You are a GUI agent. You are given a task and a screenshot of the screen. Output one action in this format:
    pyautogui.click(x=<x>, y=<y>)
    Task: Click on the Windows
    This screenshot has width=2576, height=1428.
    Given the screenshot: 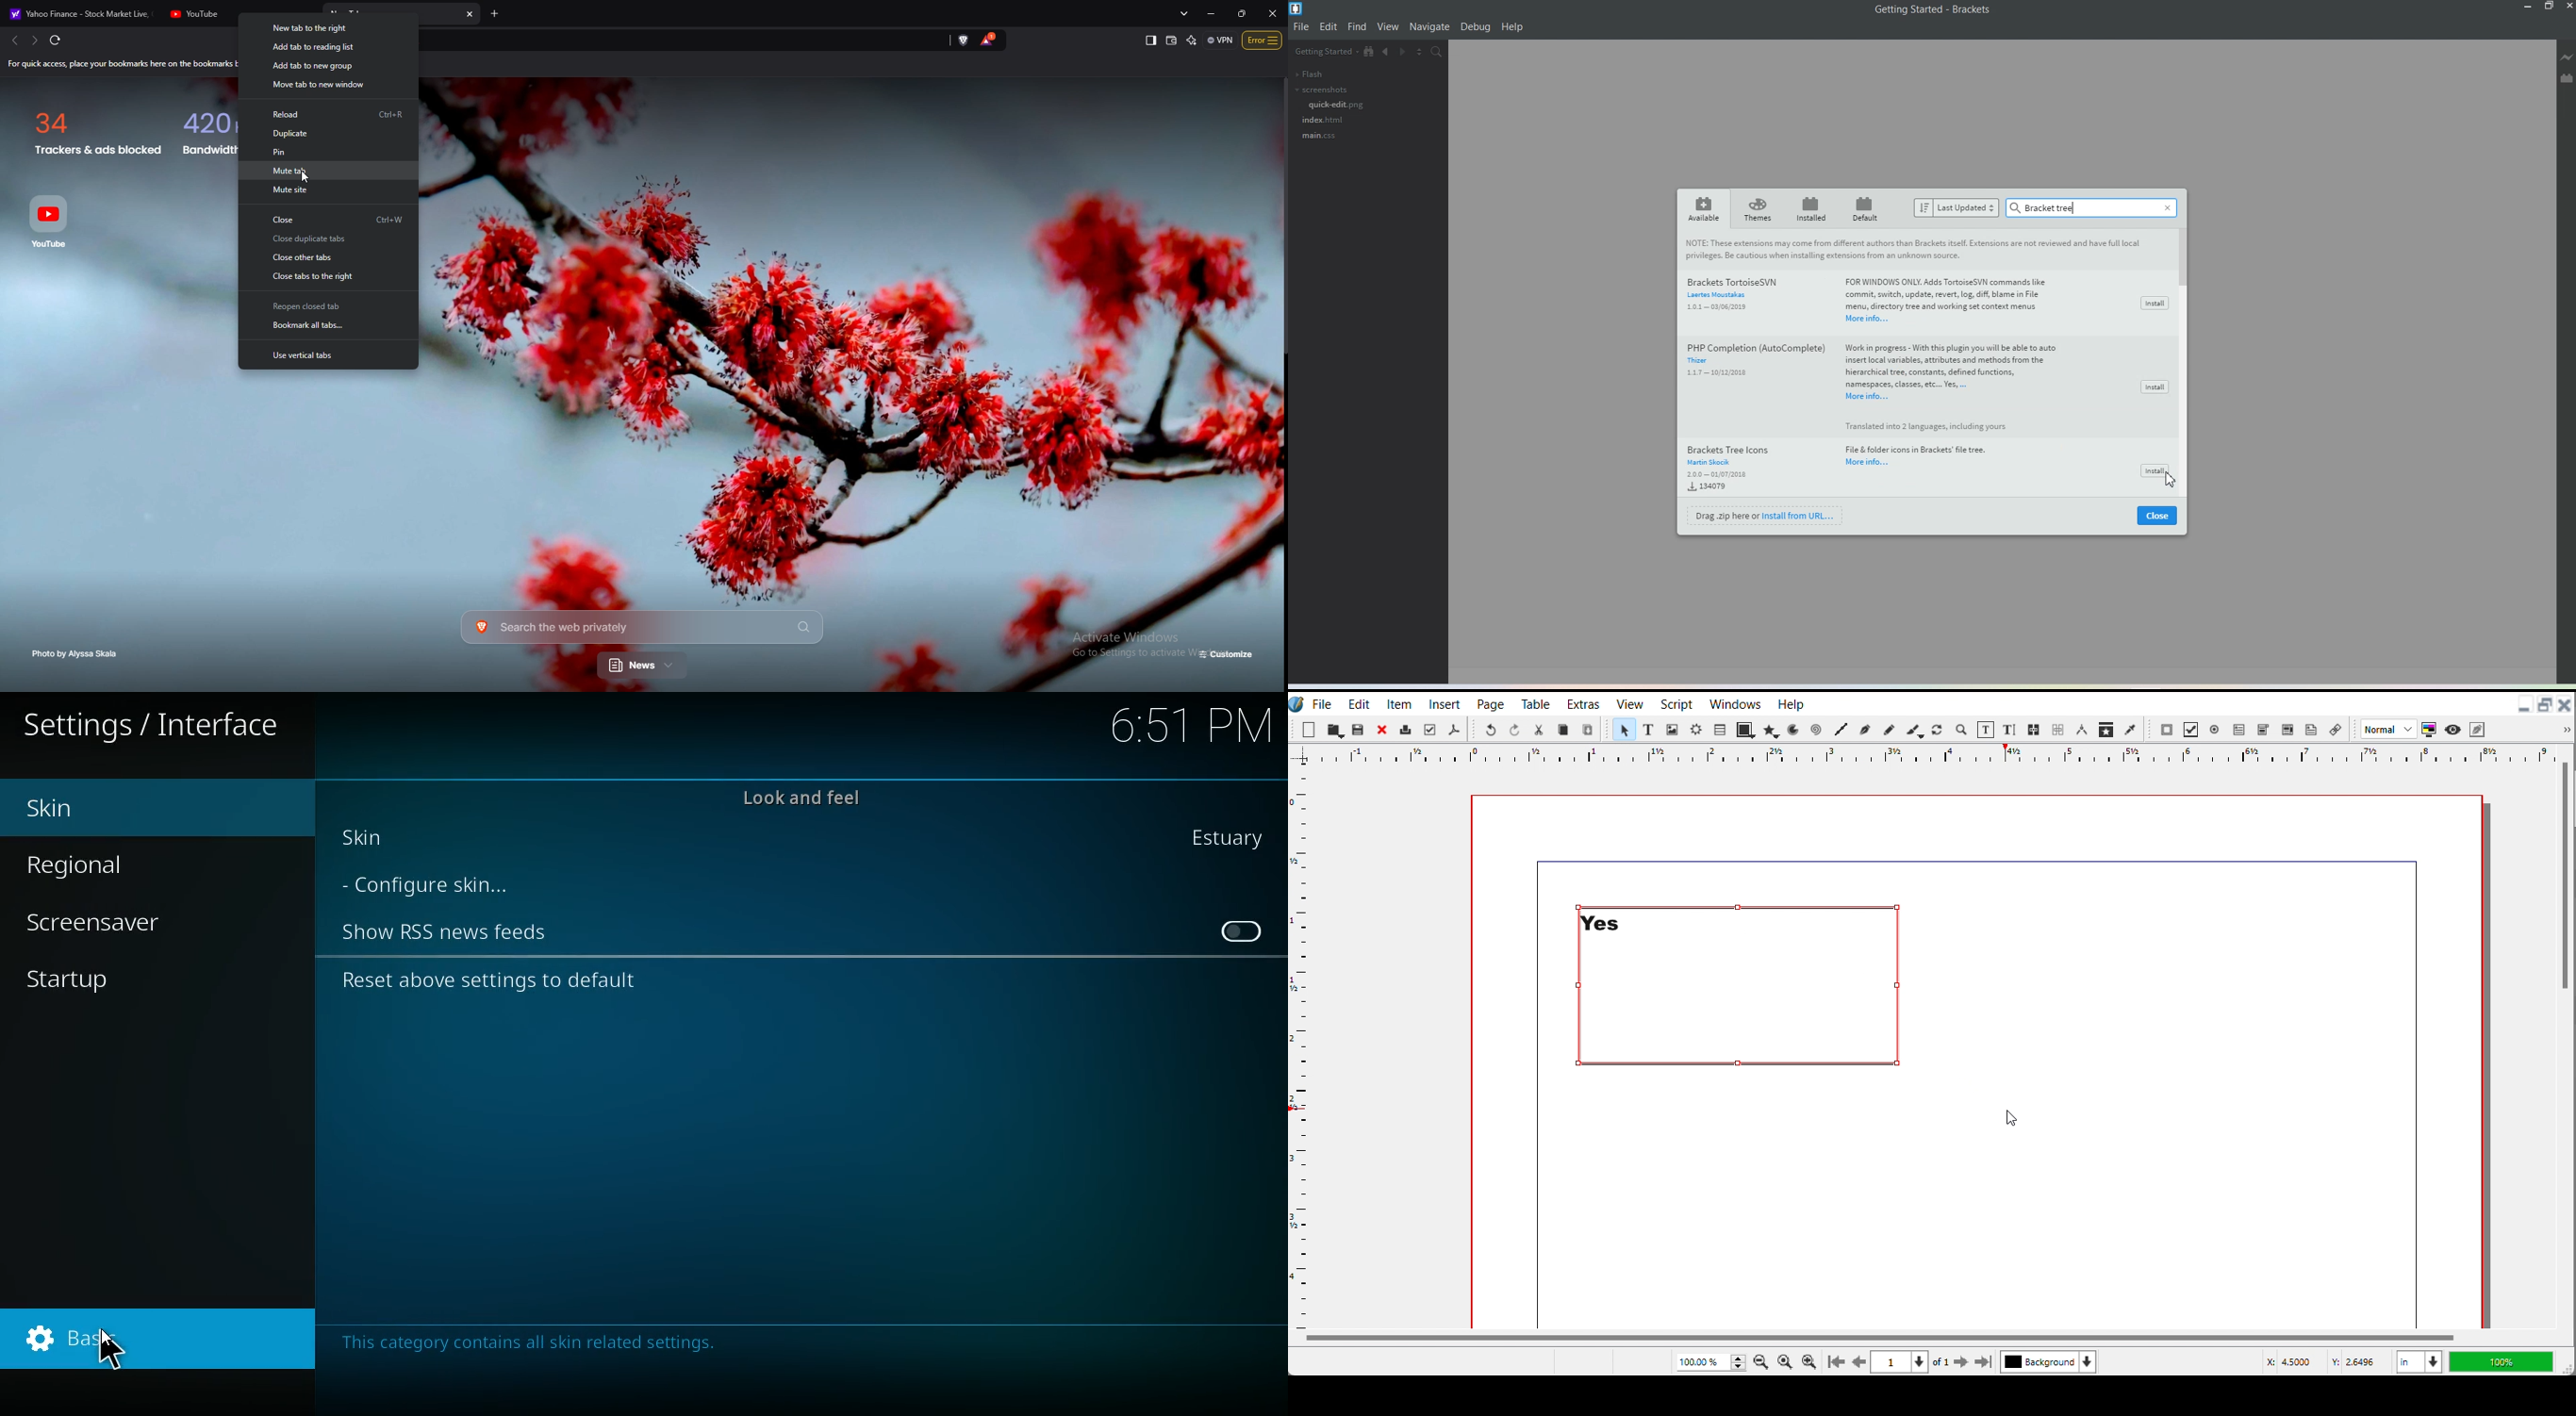 What is the action you would take?
    pyautogui.click(x=1735, y=702)
    